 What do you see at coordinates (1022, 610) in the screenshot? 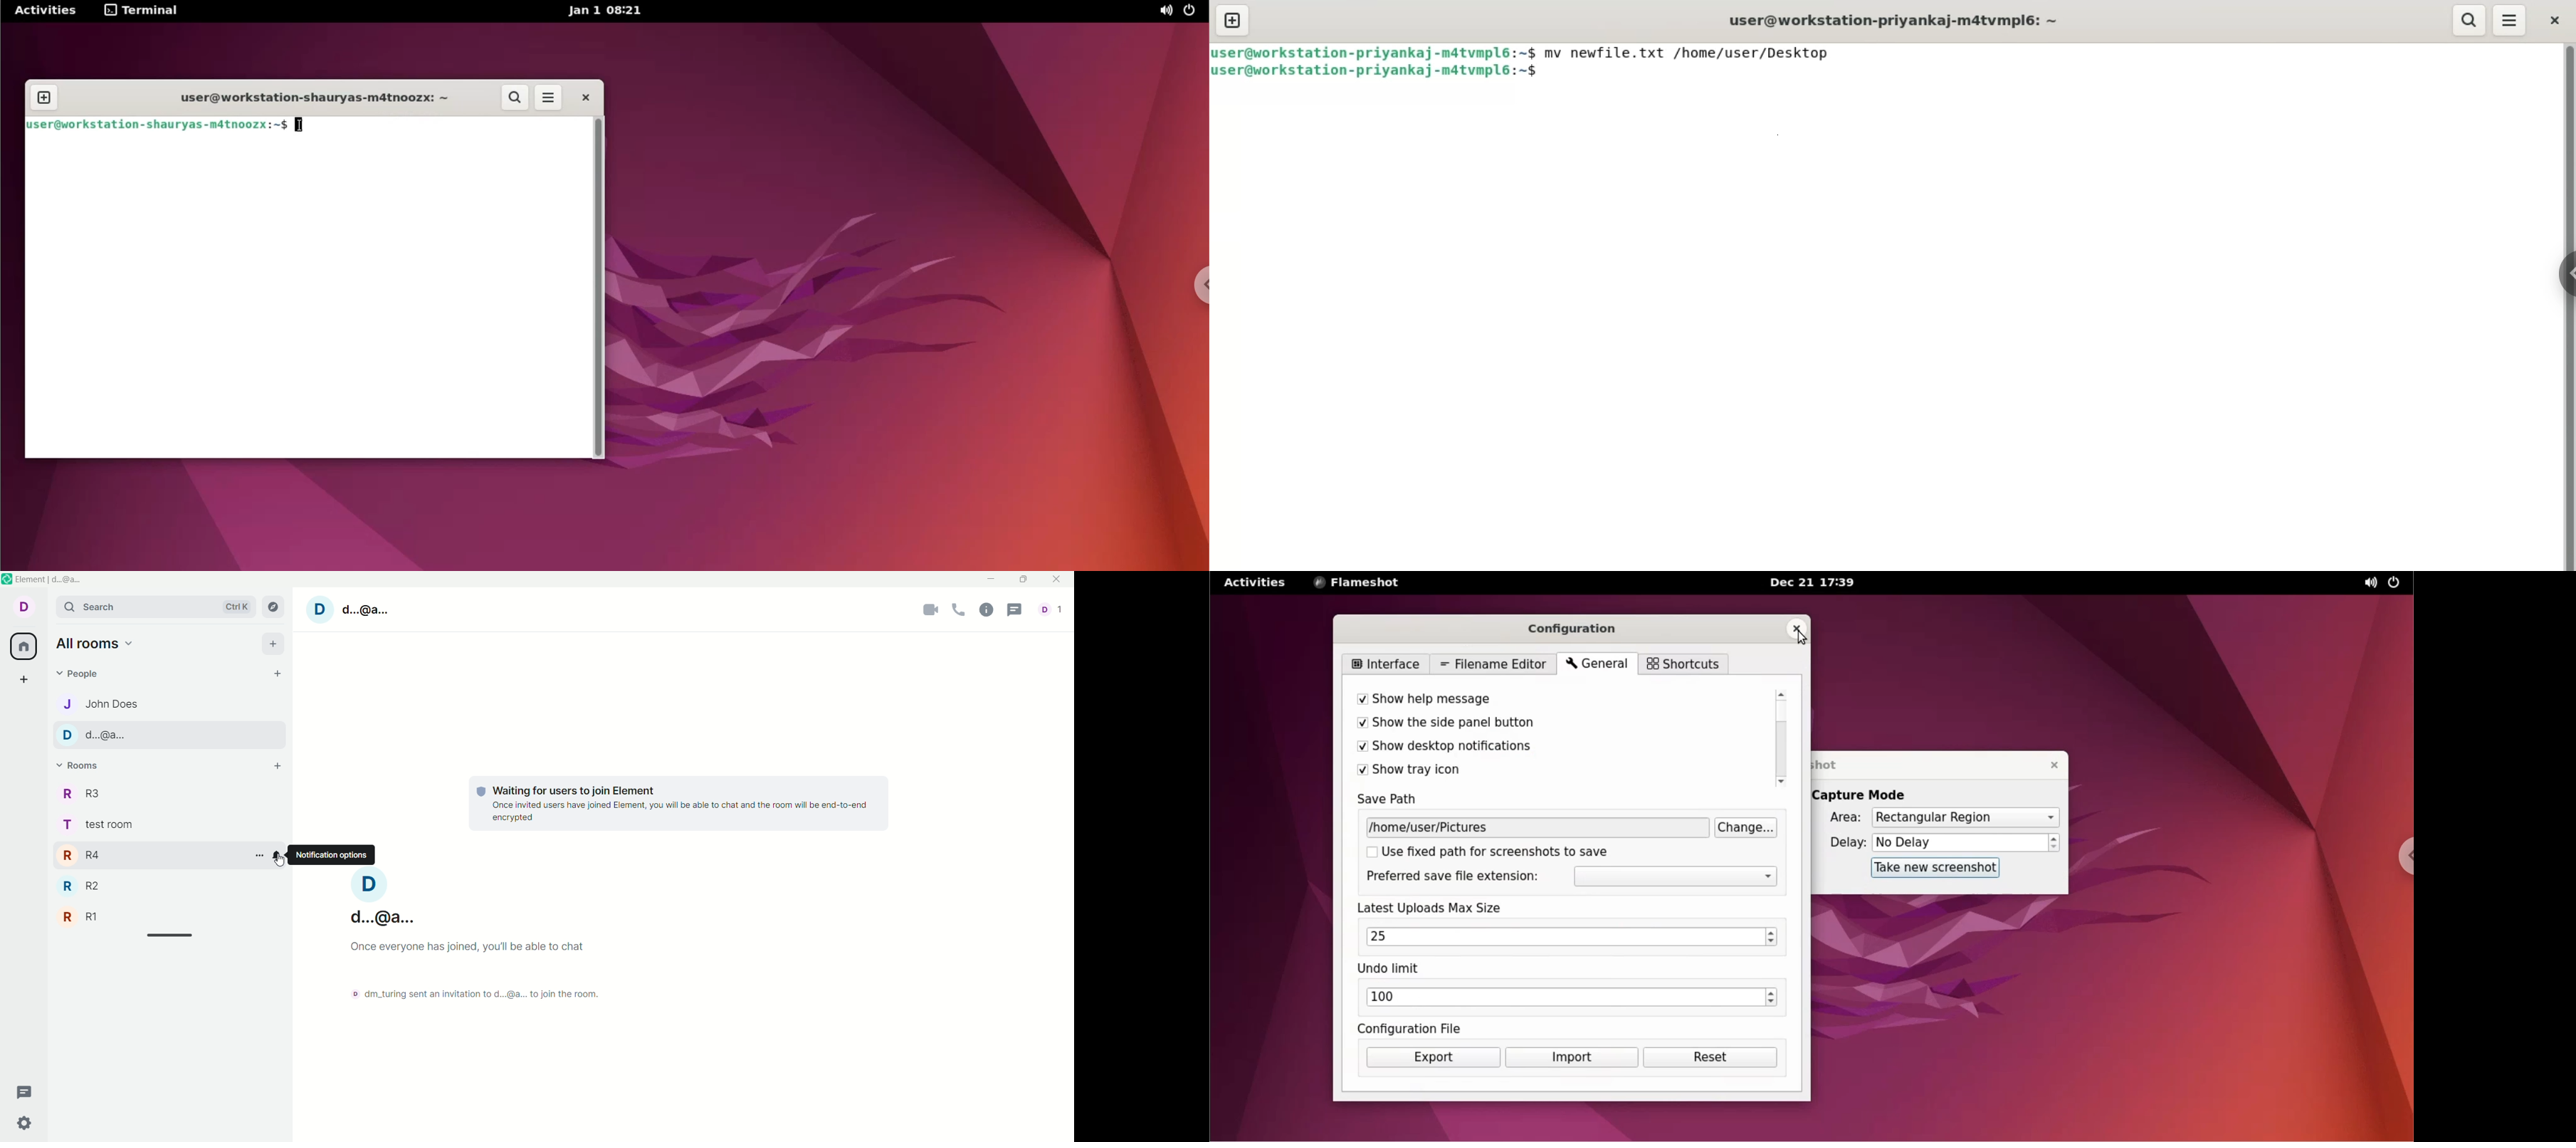
I see `threads` at bounding box center [1022, 610].